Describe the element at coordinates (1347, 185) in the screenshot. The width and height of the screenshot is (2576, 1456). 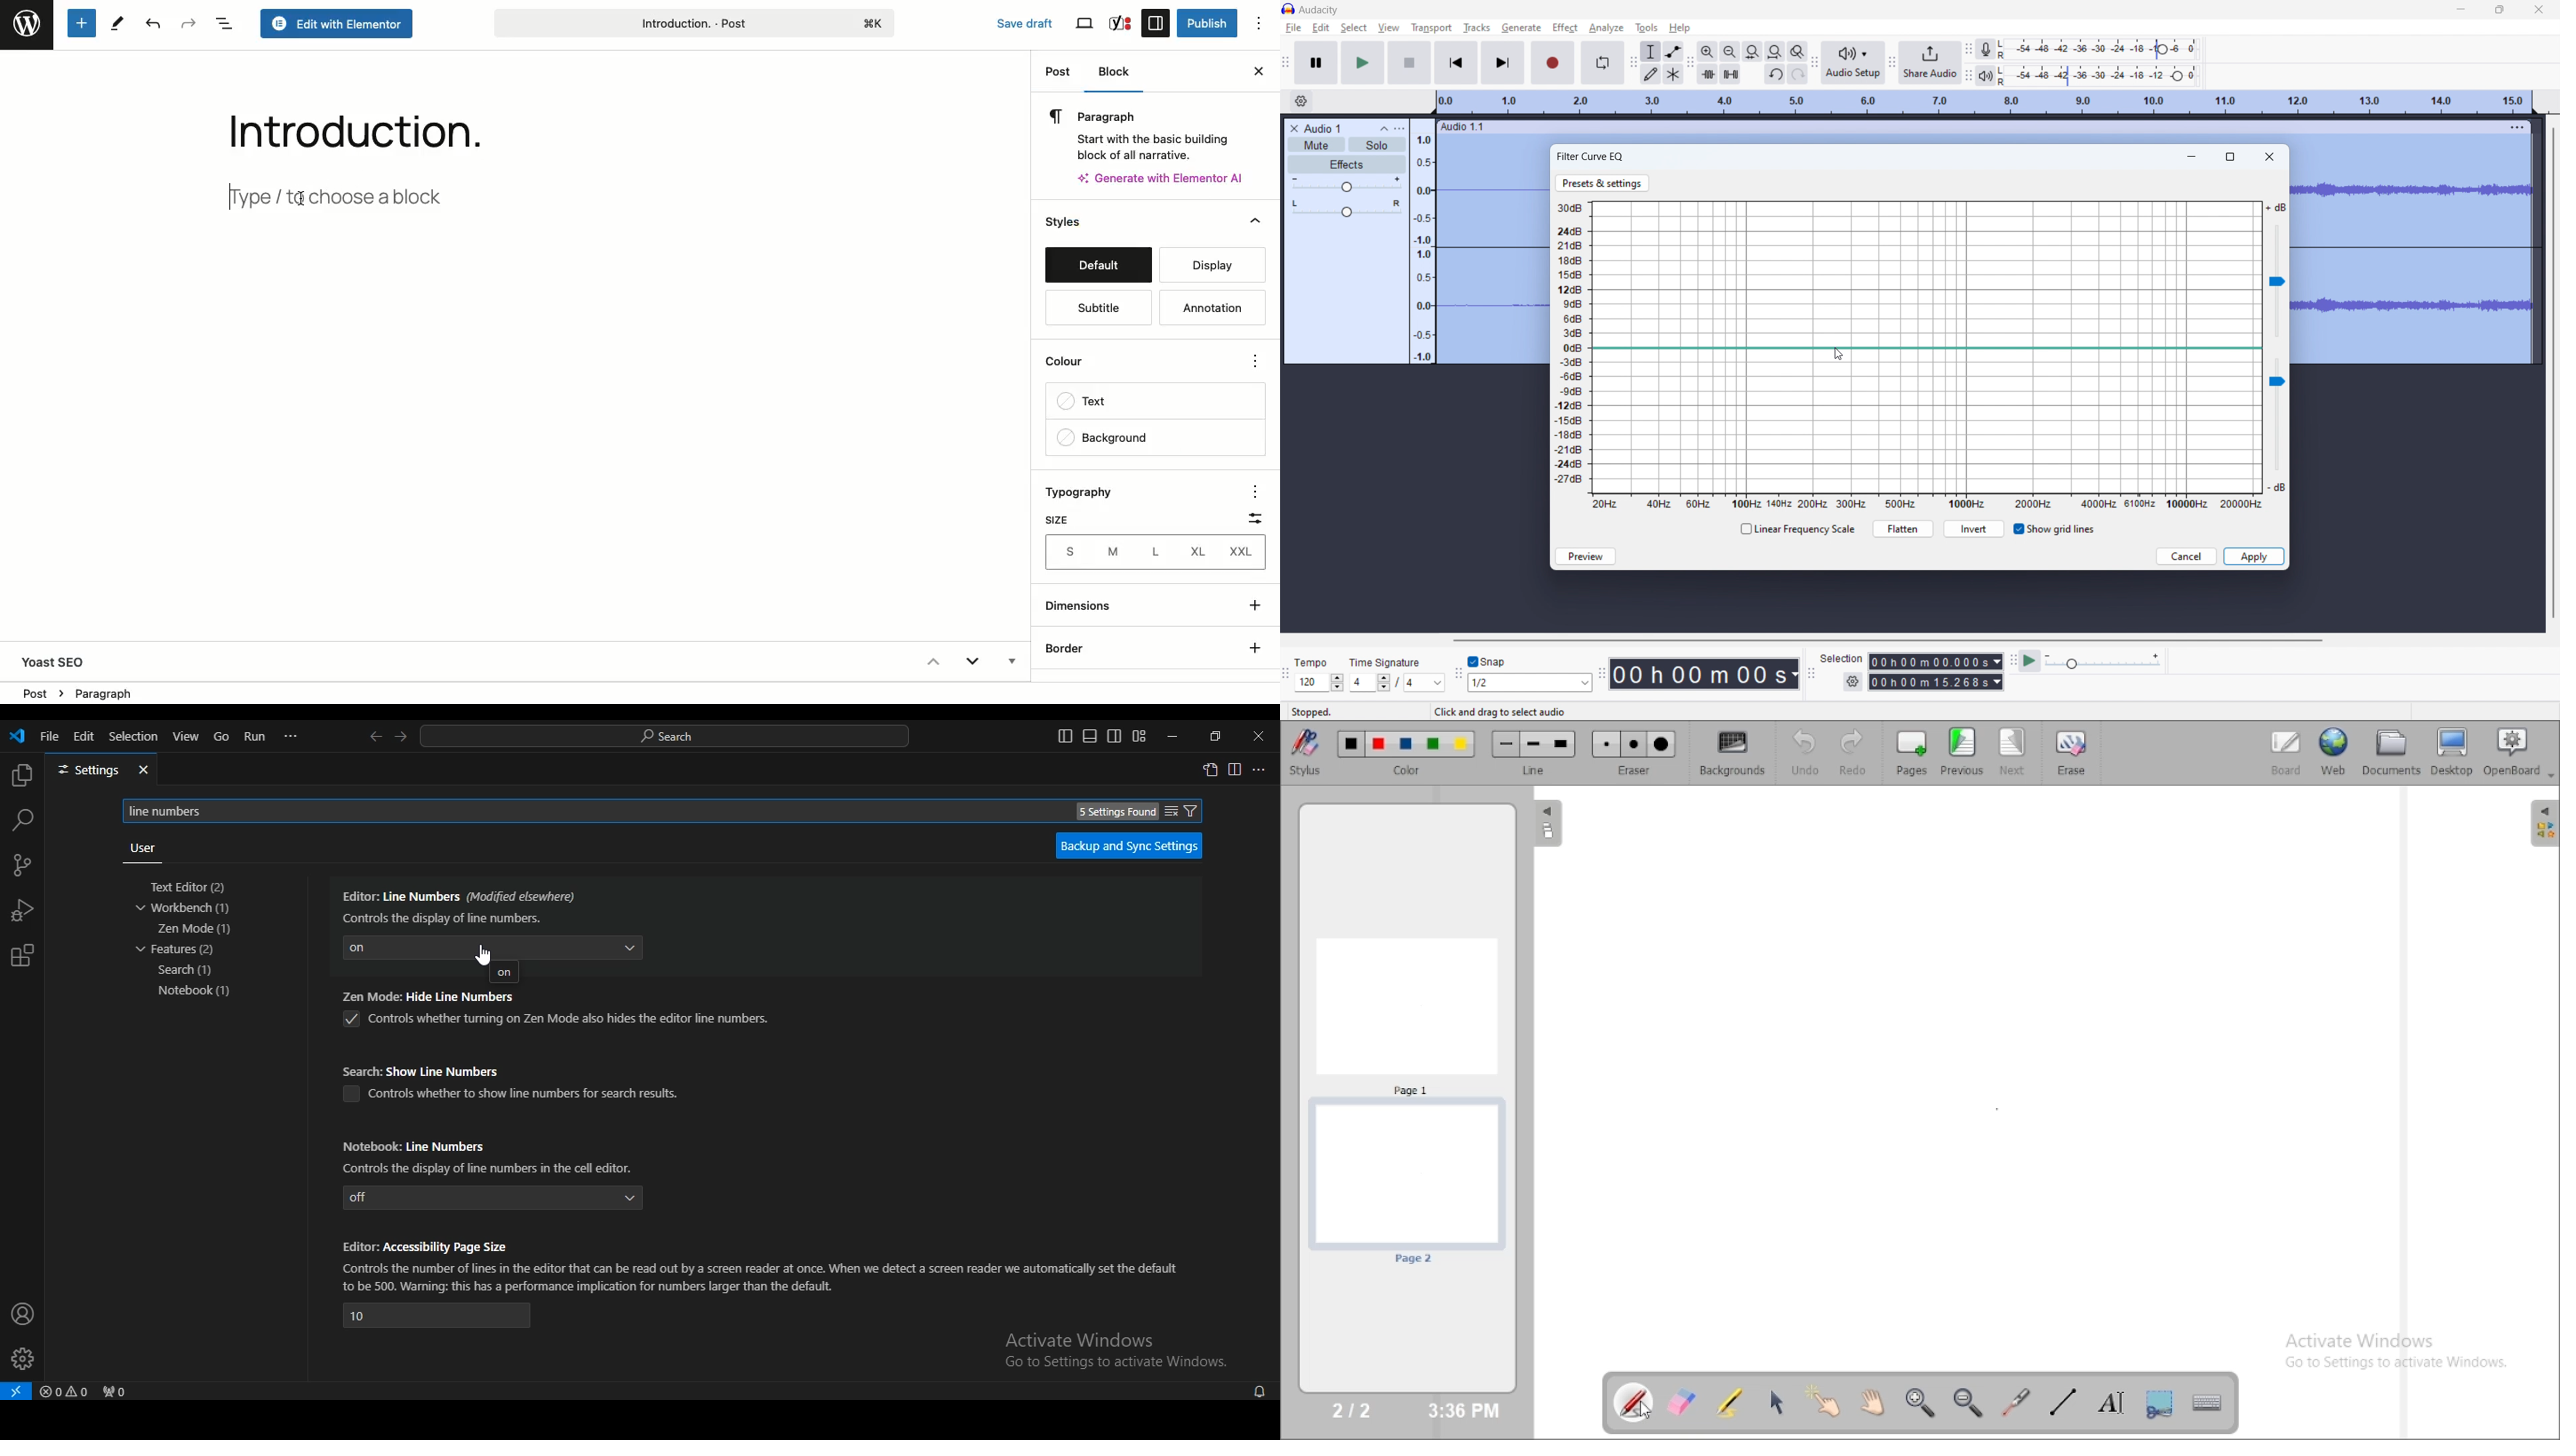
I see `volume` at that location.